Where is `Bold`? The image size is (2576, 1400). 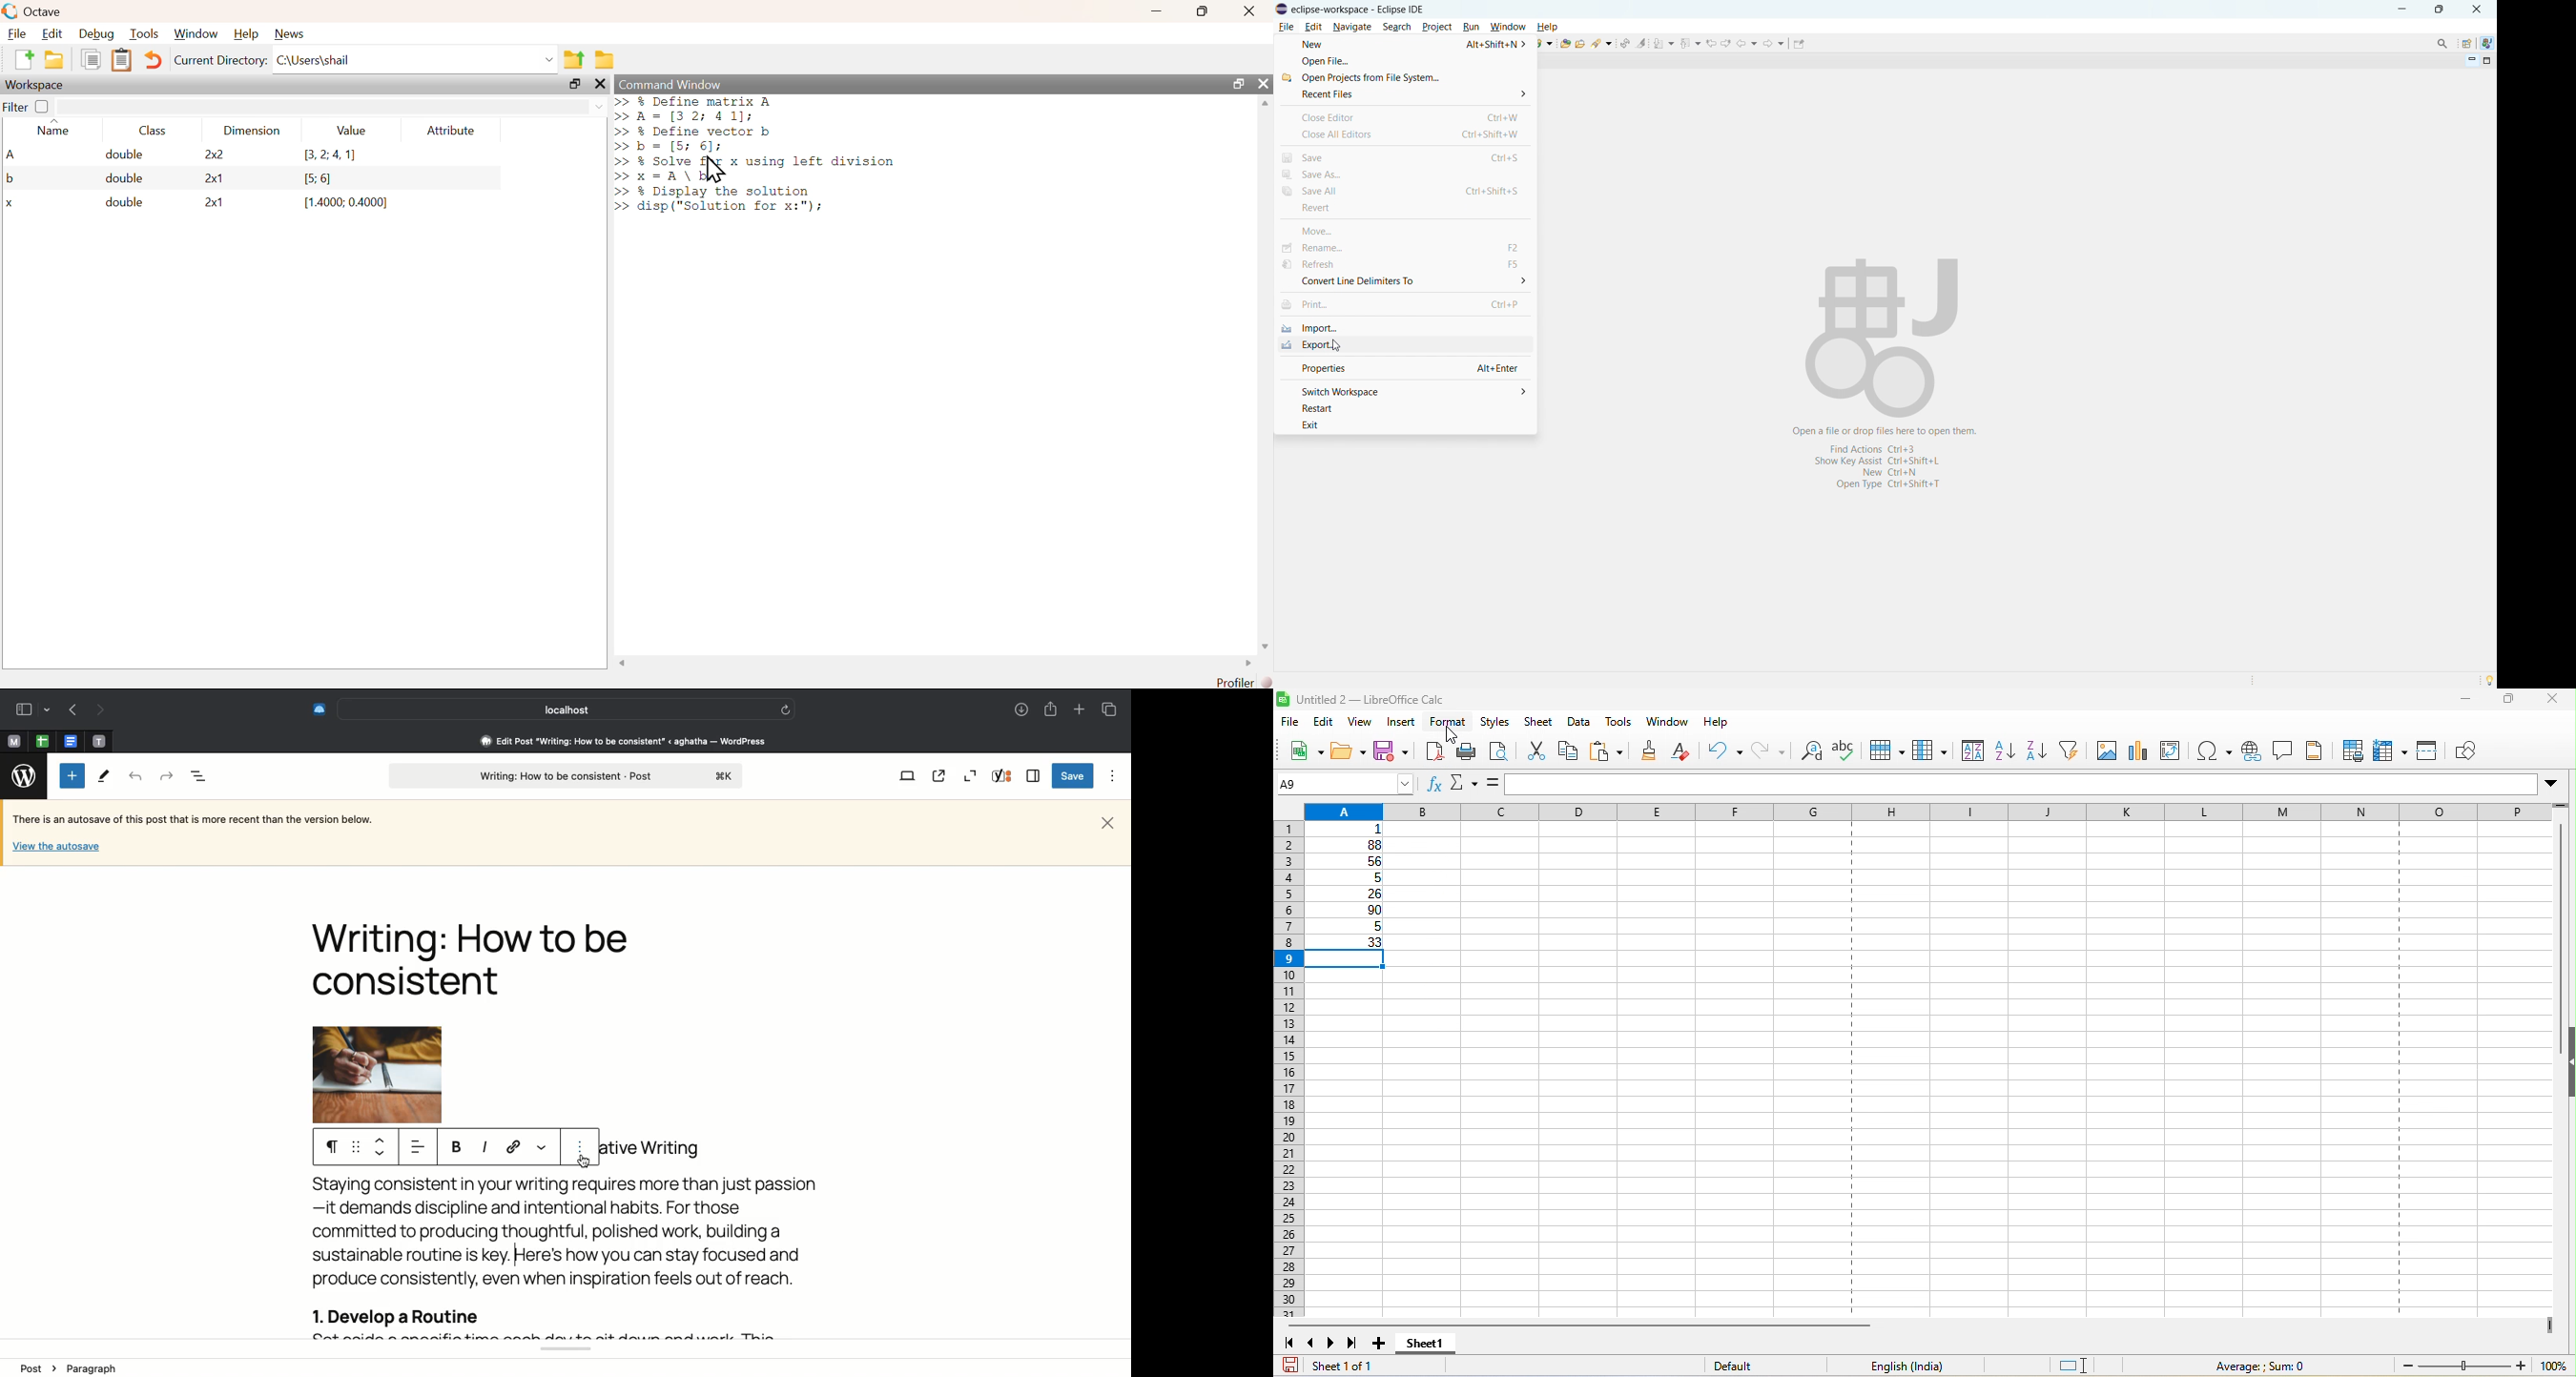 Bold is located at coordinates (458, 1148).